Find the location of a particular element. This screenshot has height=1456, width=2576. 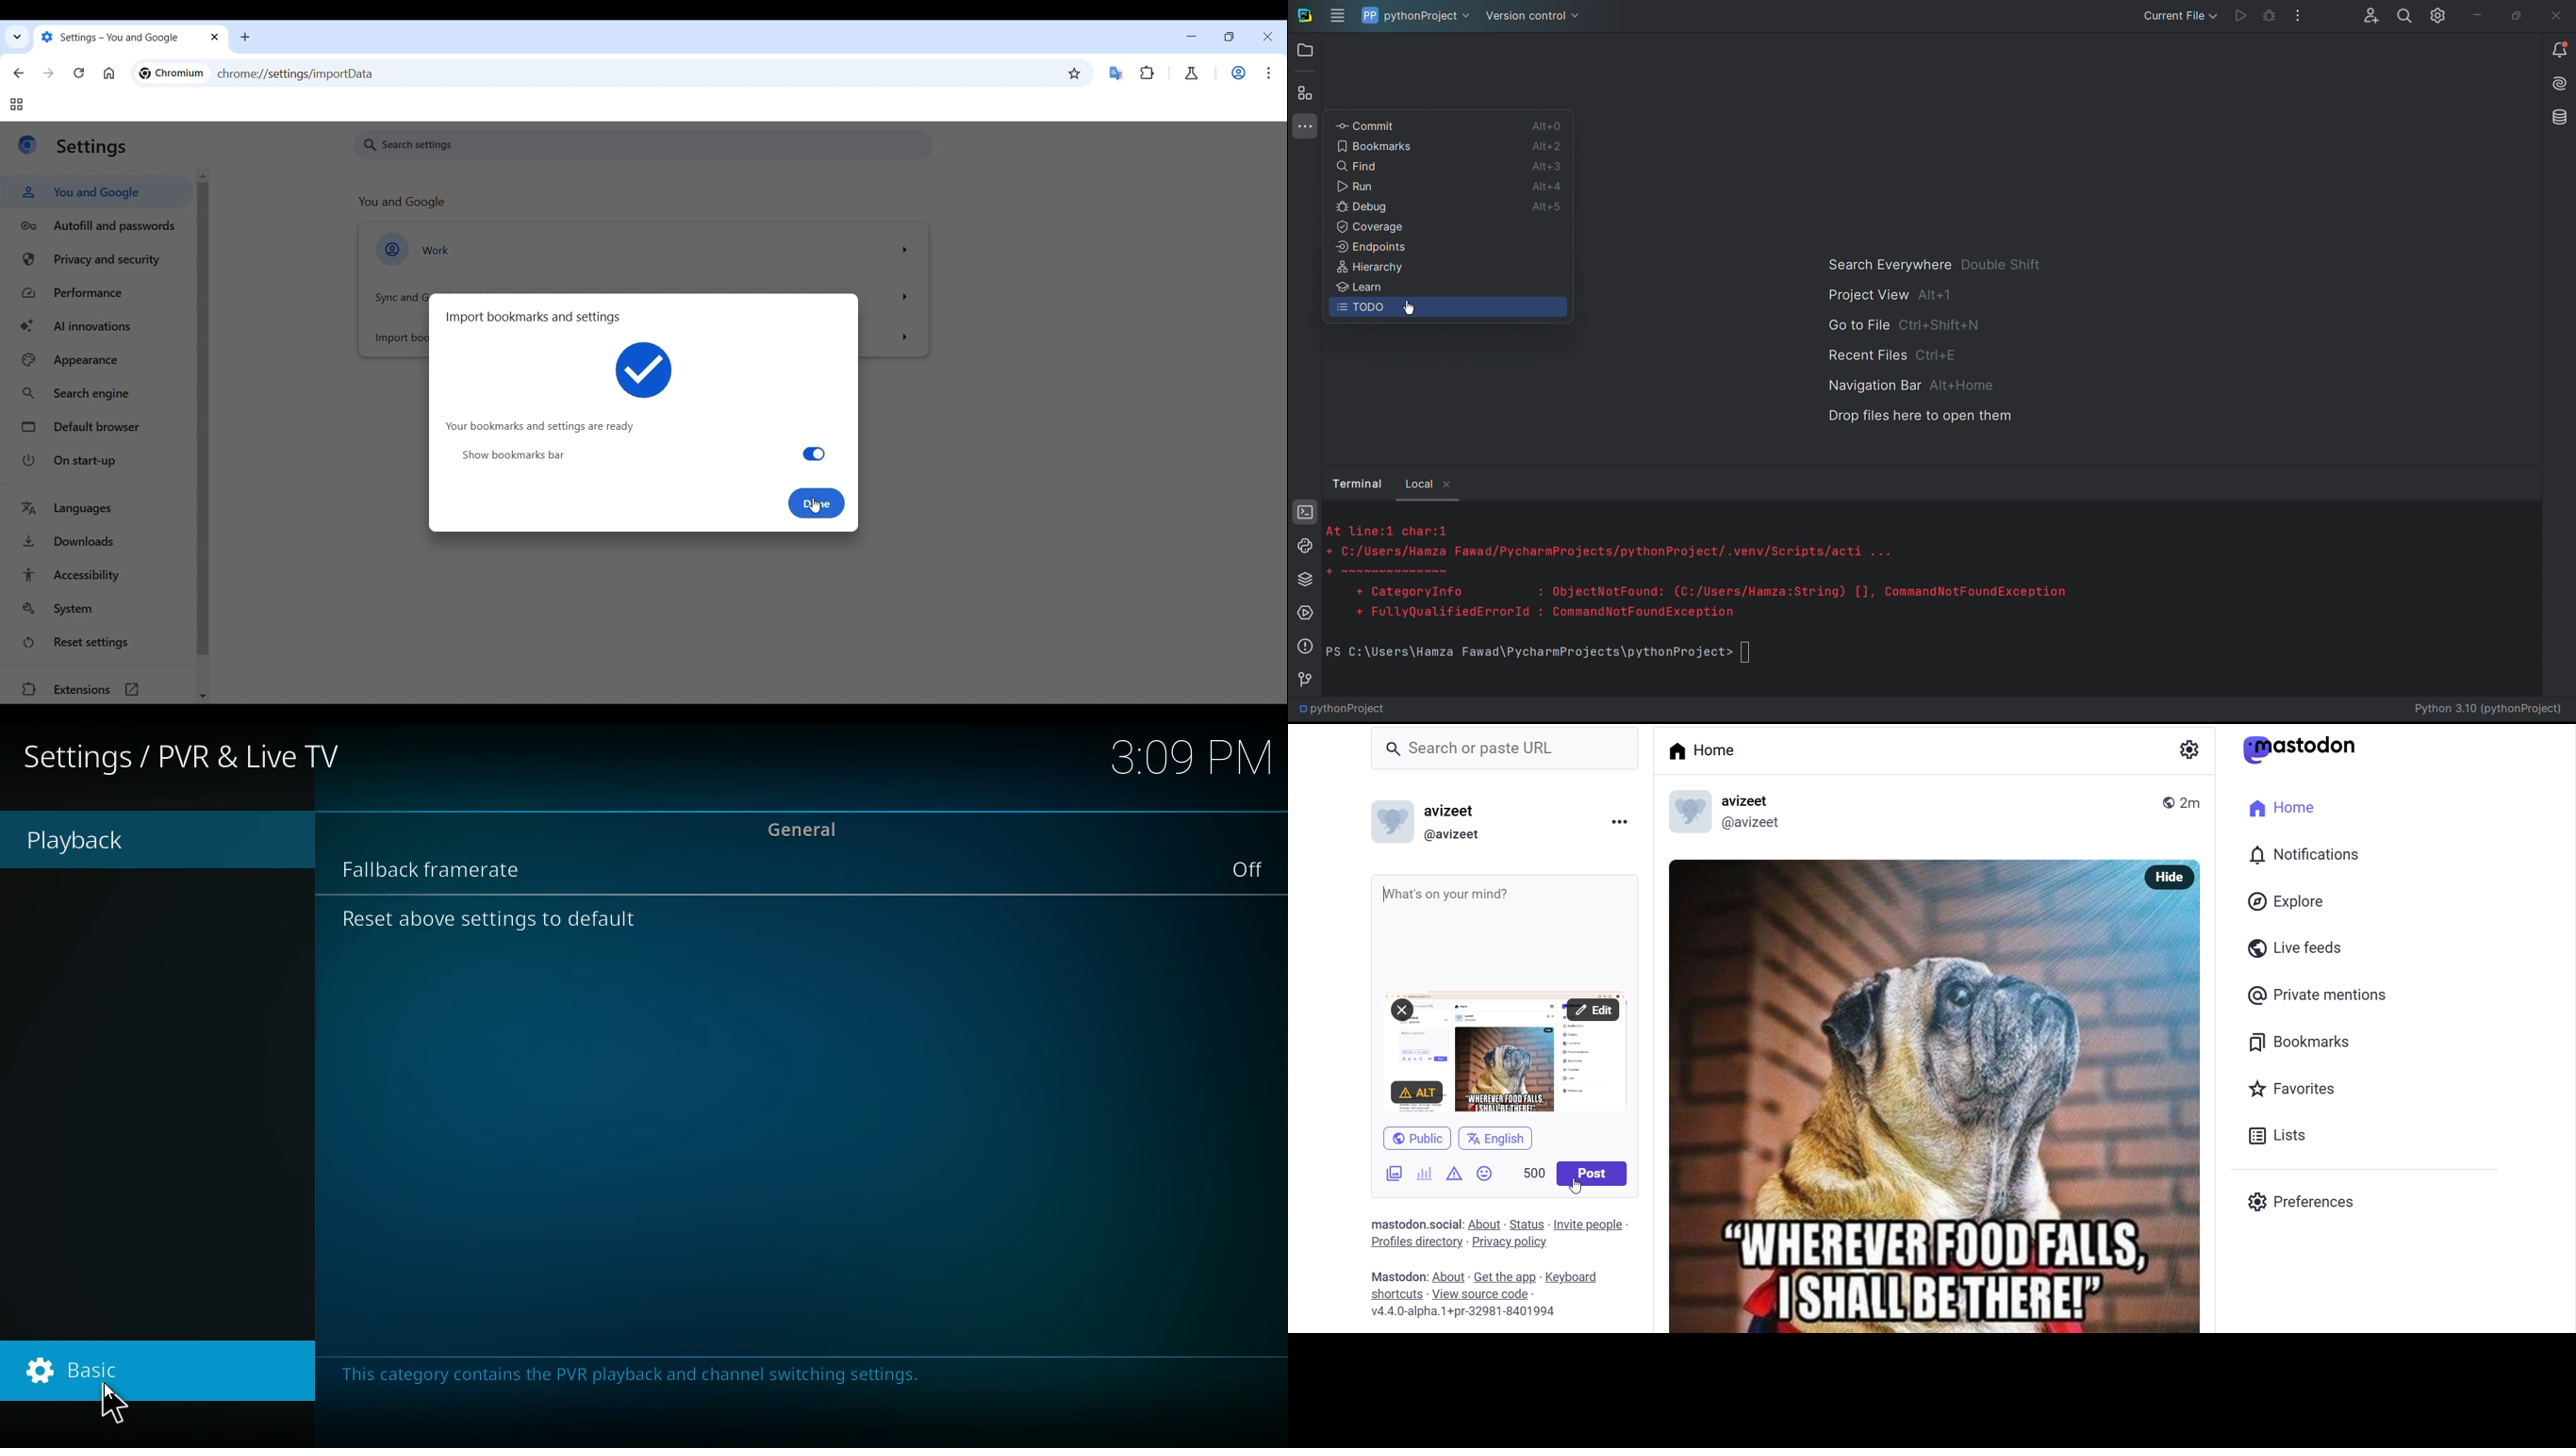

Appearance is located at coordinates (100, 360).